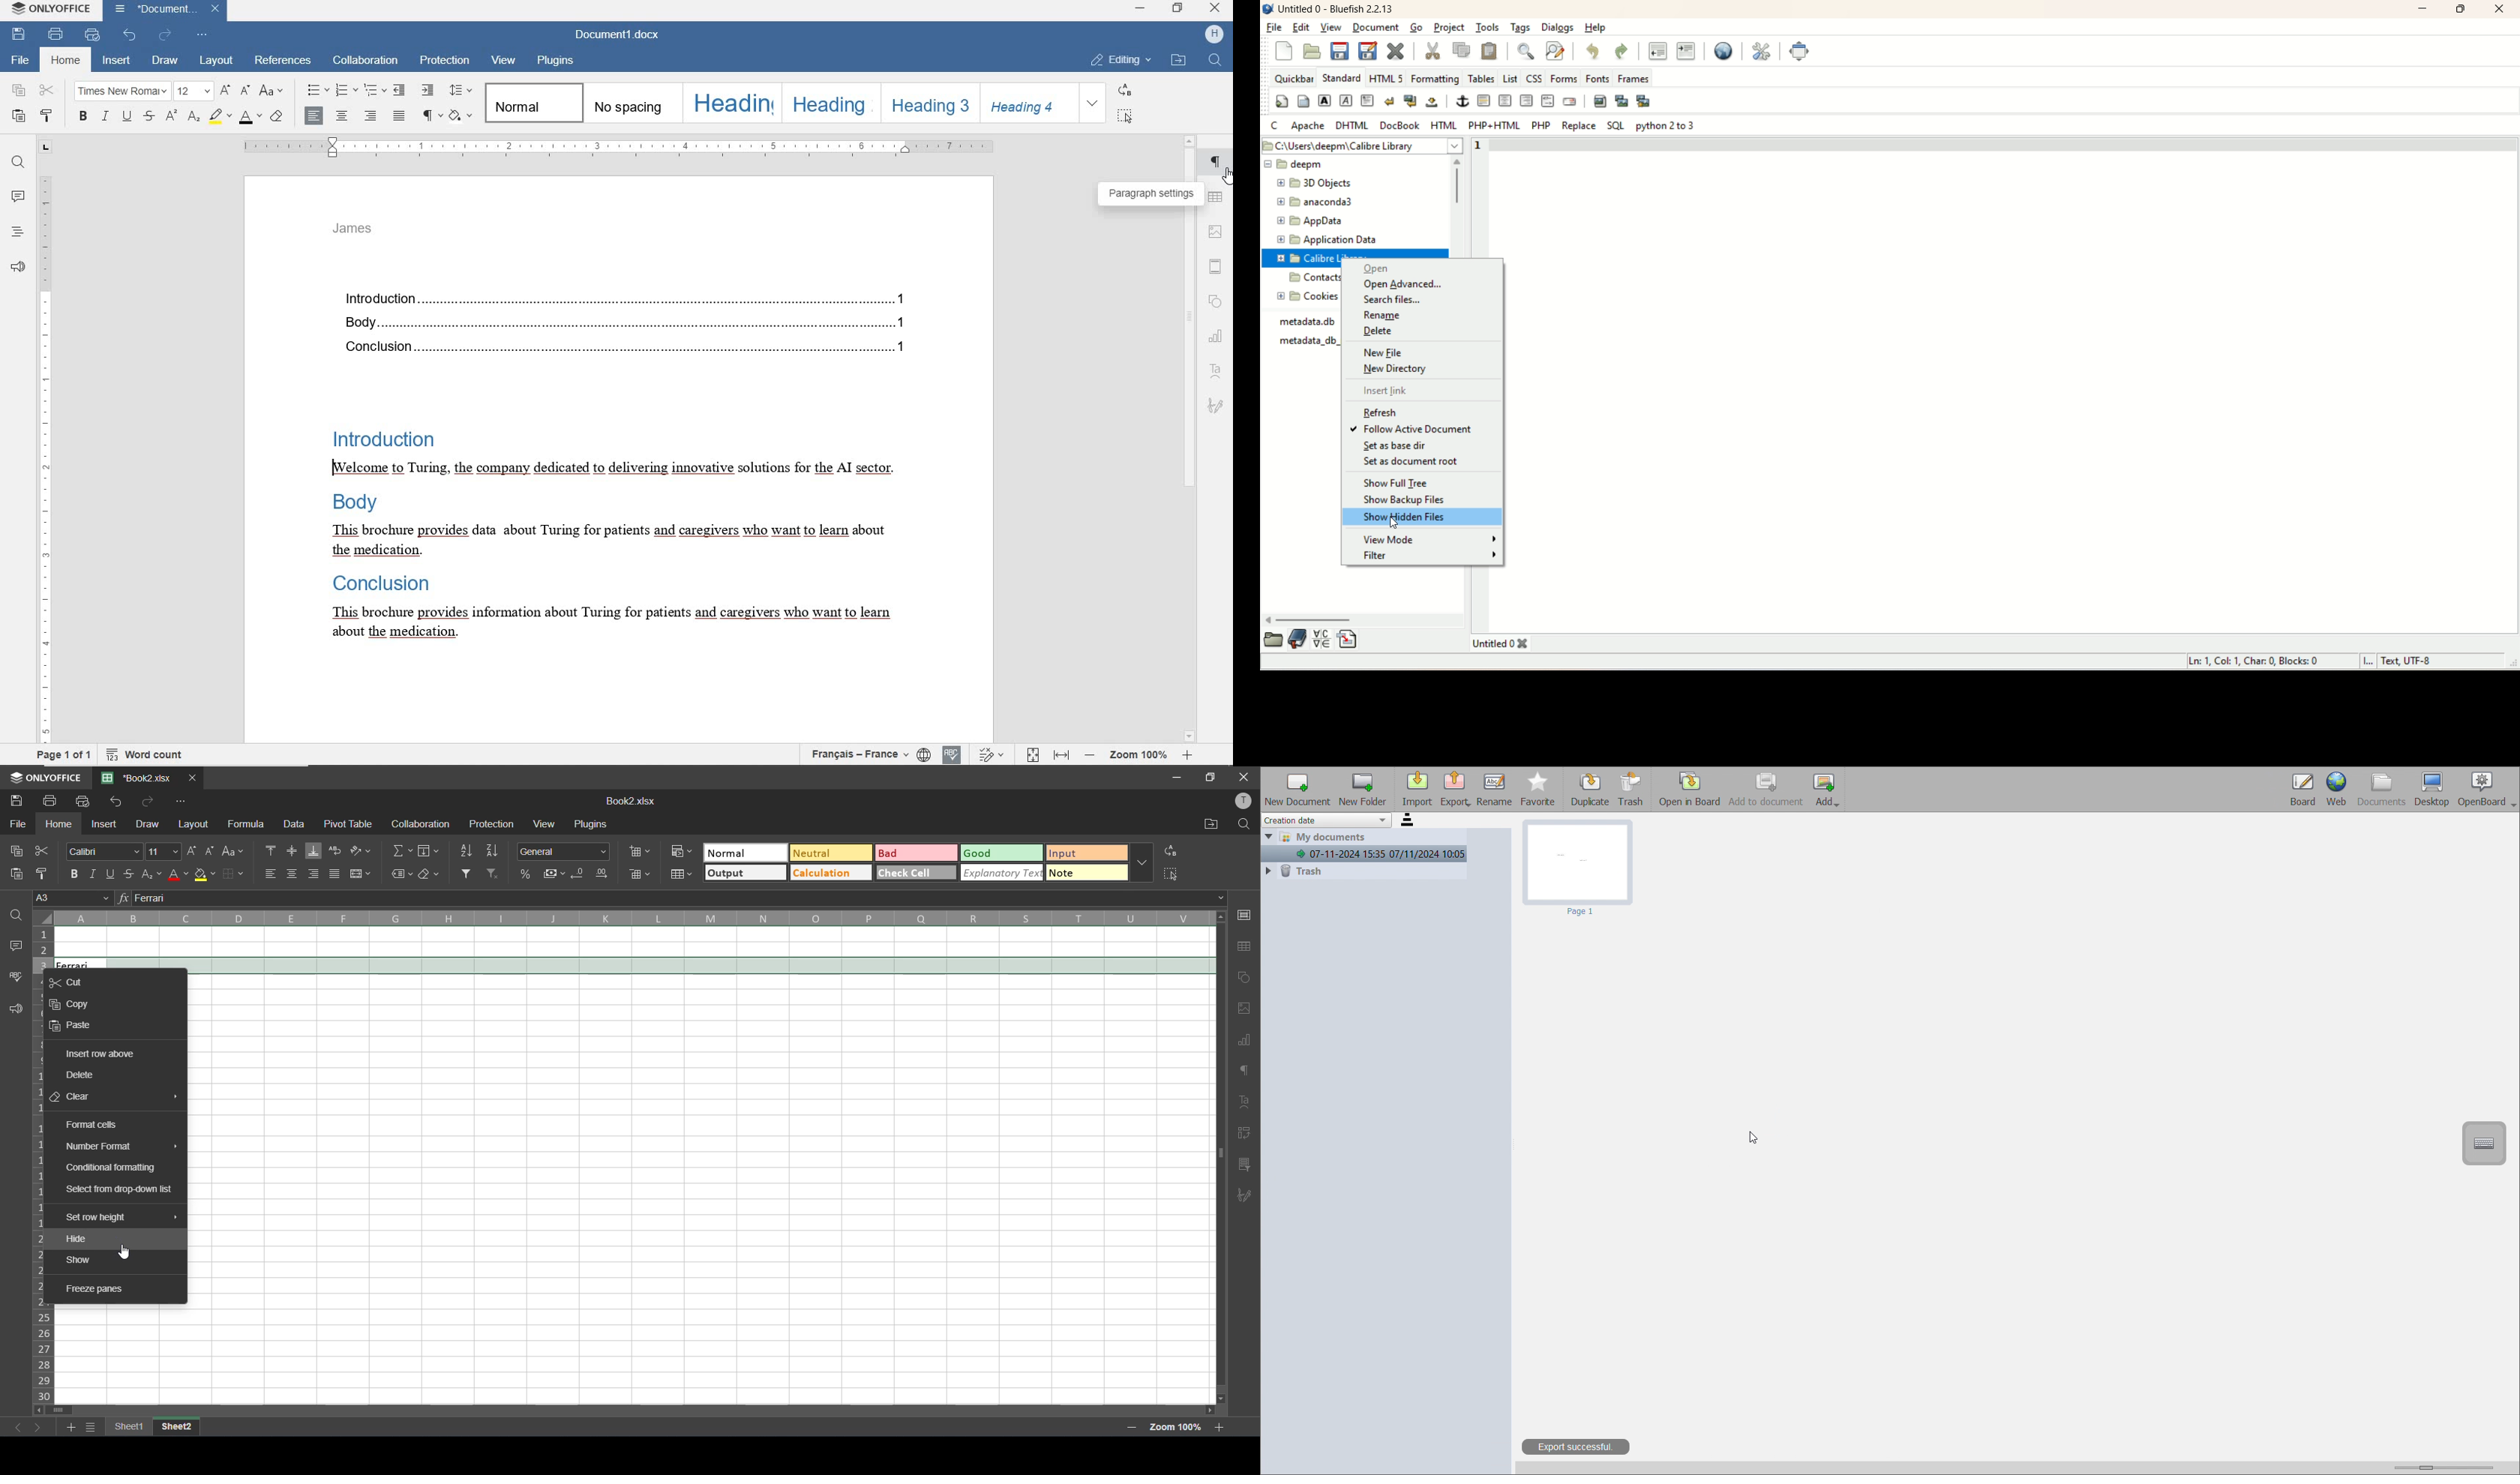  What do you see at coordinates (468, 851) in the screenshot?
I see `sort ascending ` at bounding box center [468, 851].